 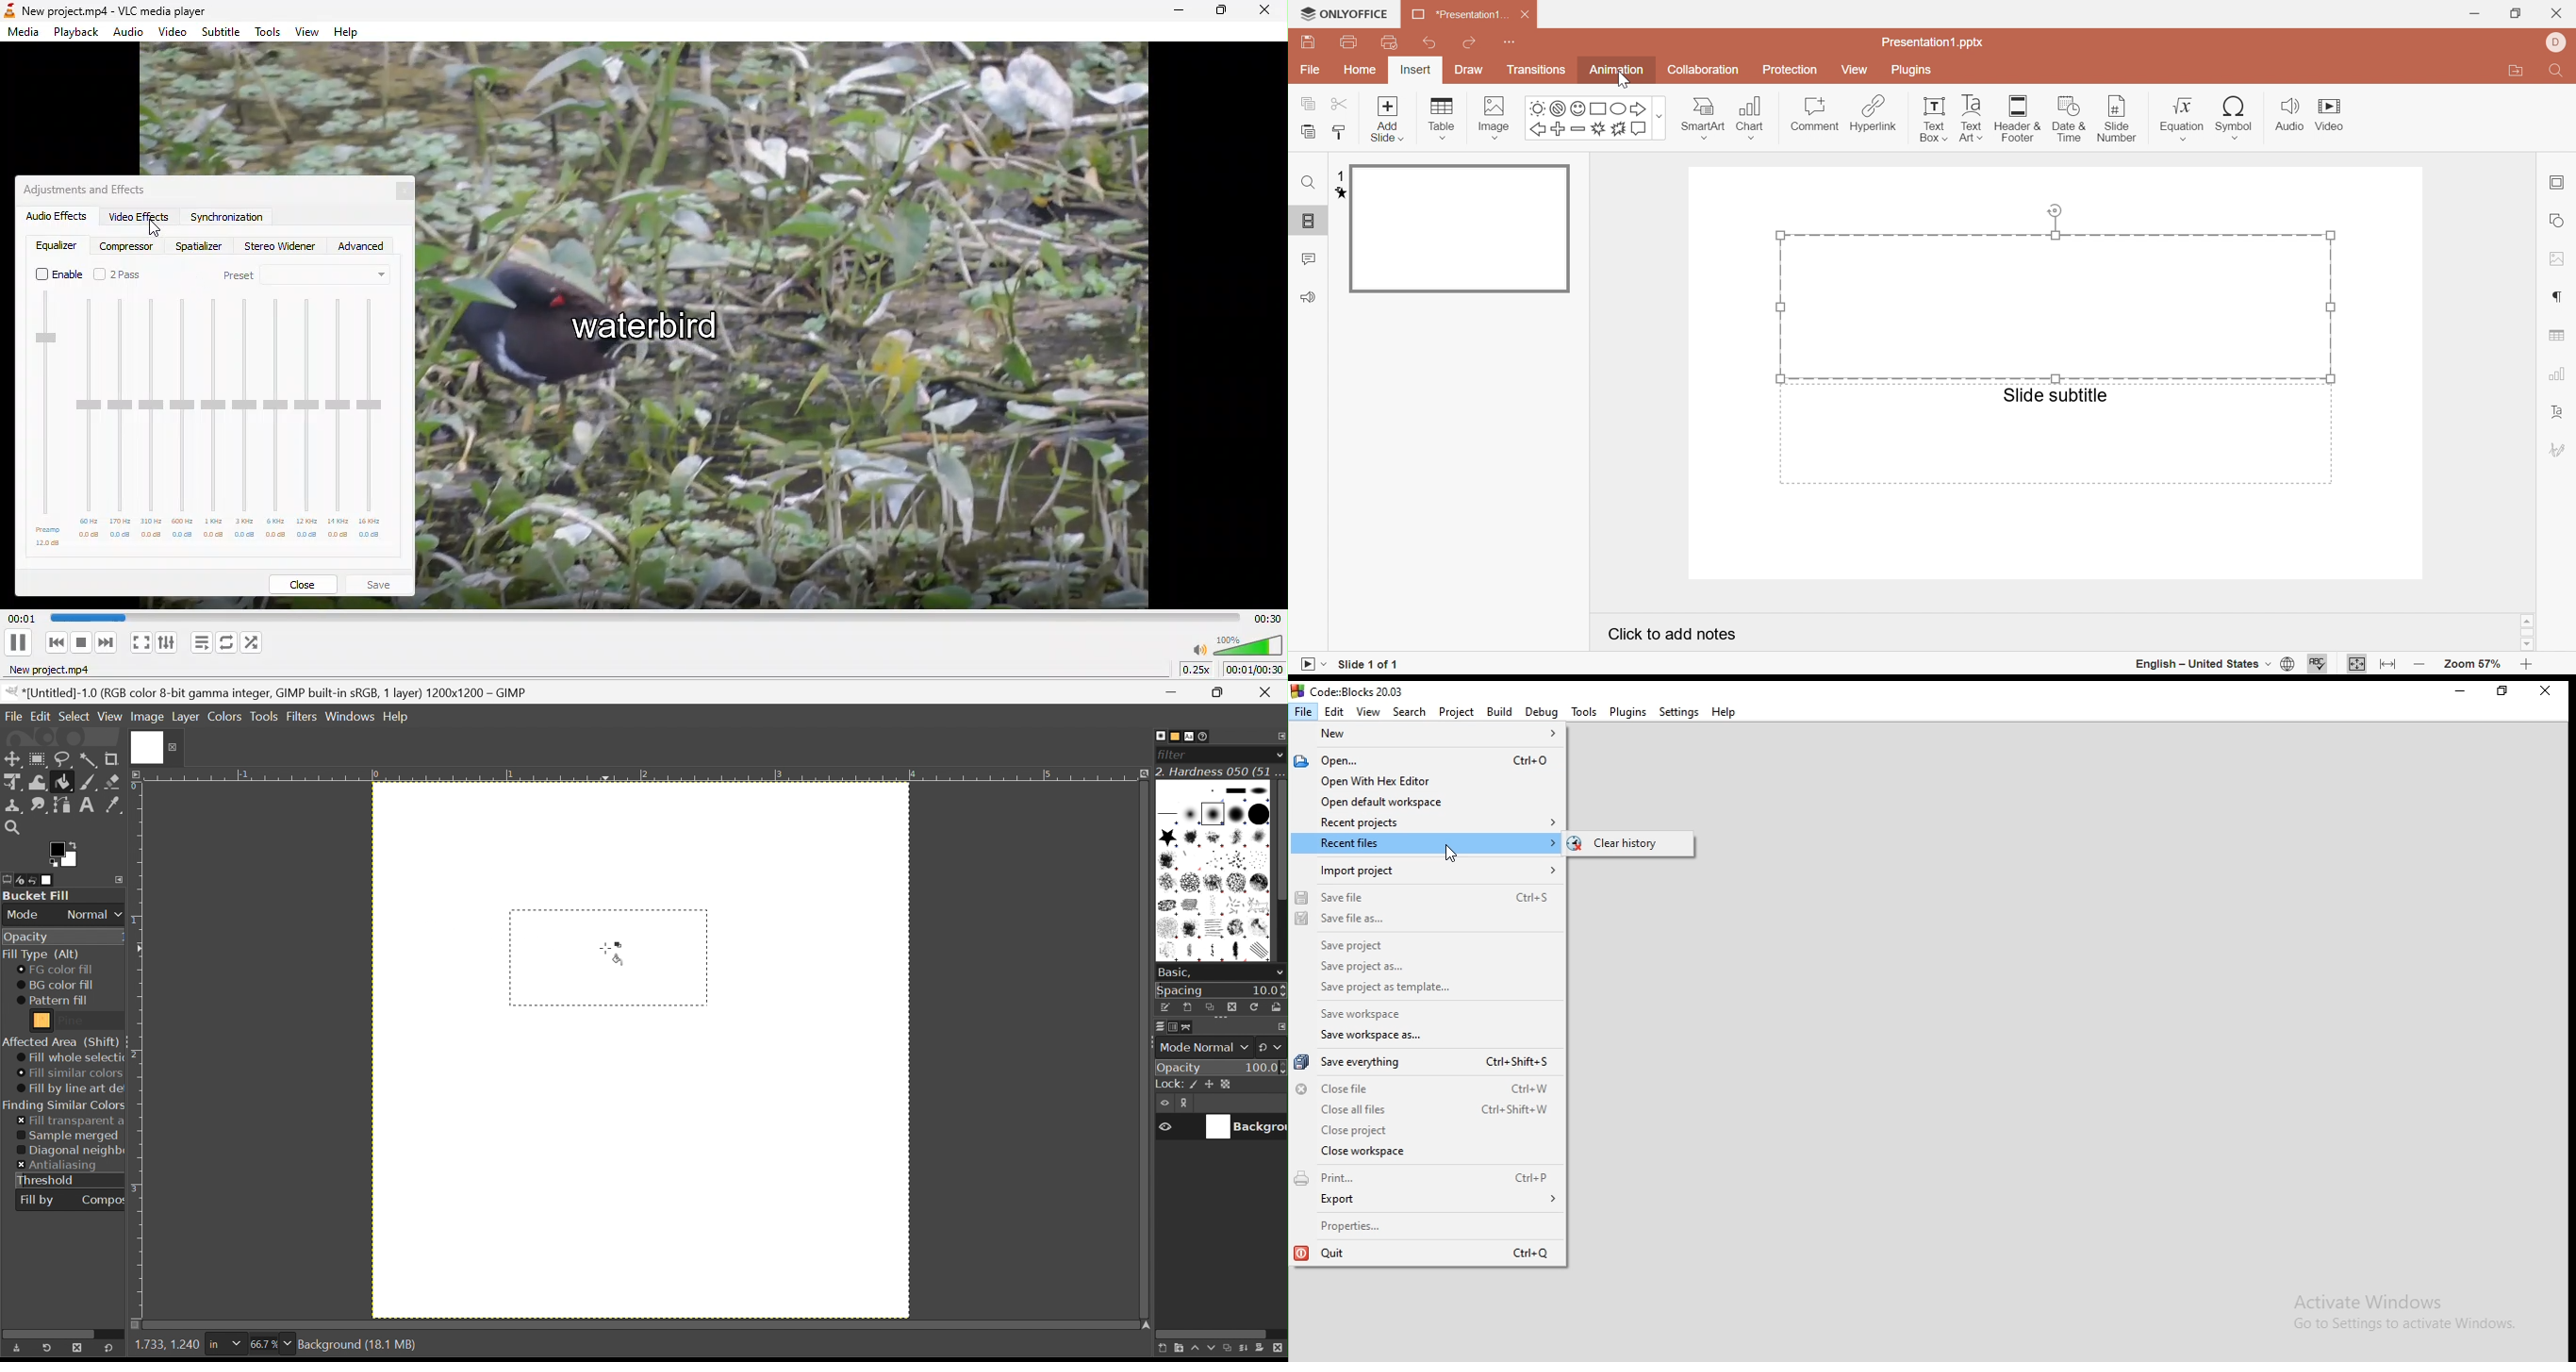 What do you see at coordinates (1578, 109) in the screenshot?
I see `smile` at bounding box center [1578, 109].